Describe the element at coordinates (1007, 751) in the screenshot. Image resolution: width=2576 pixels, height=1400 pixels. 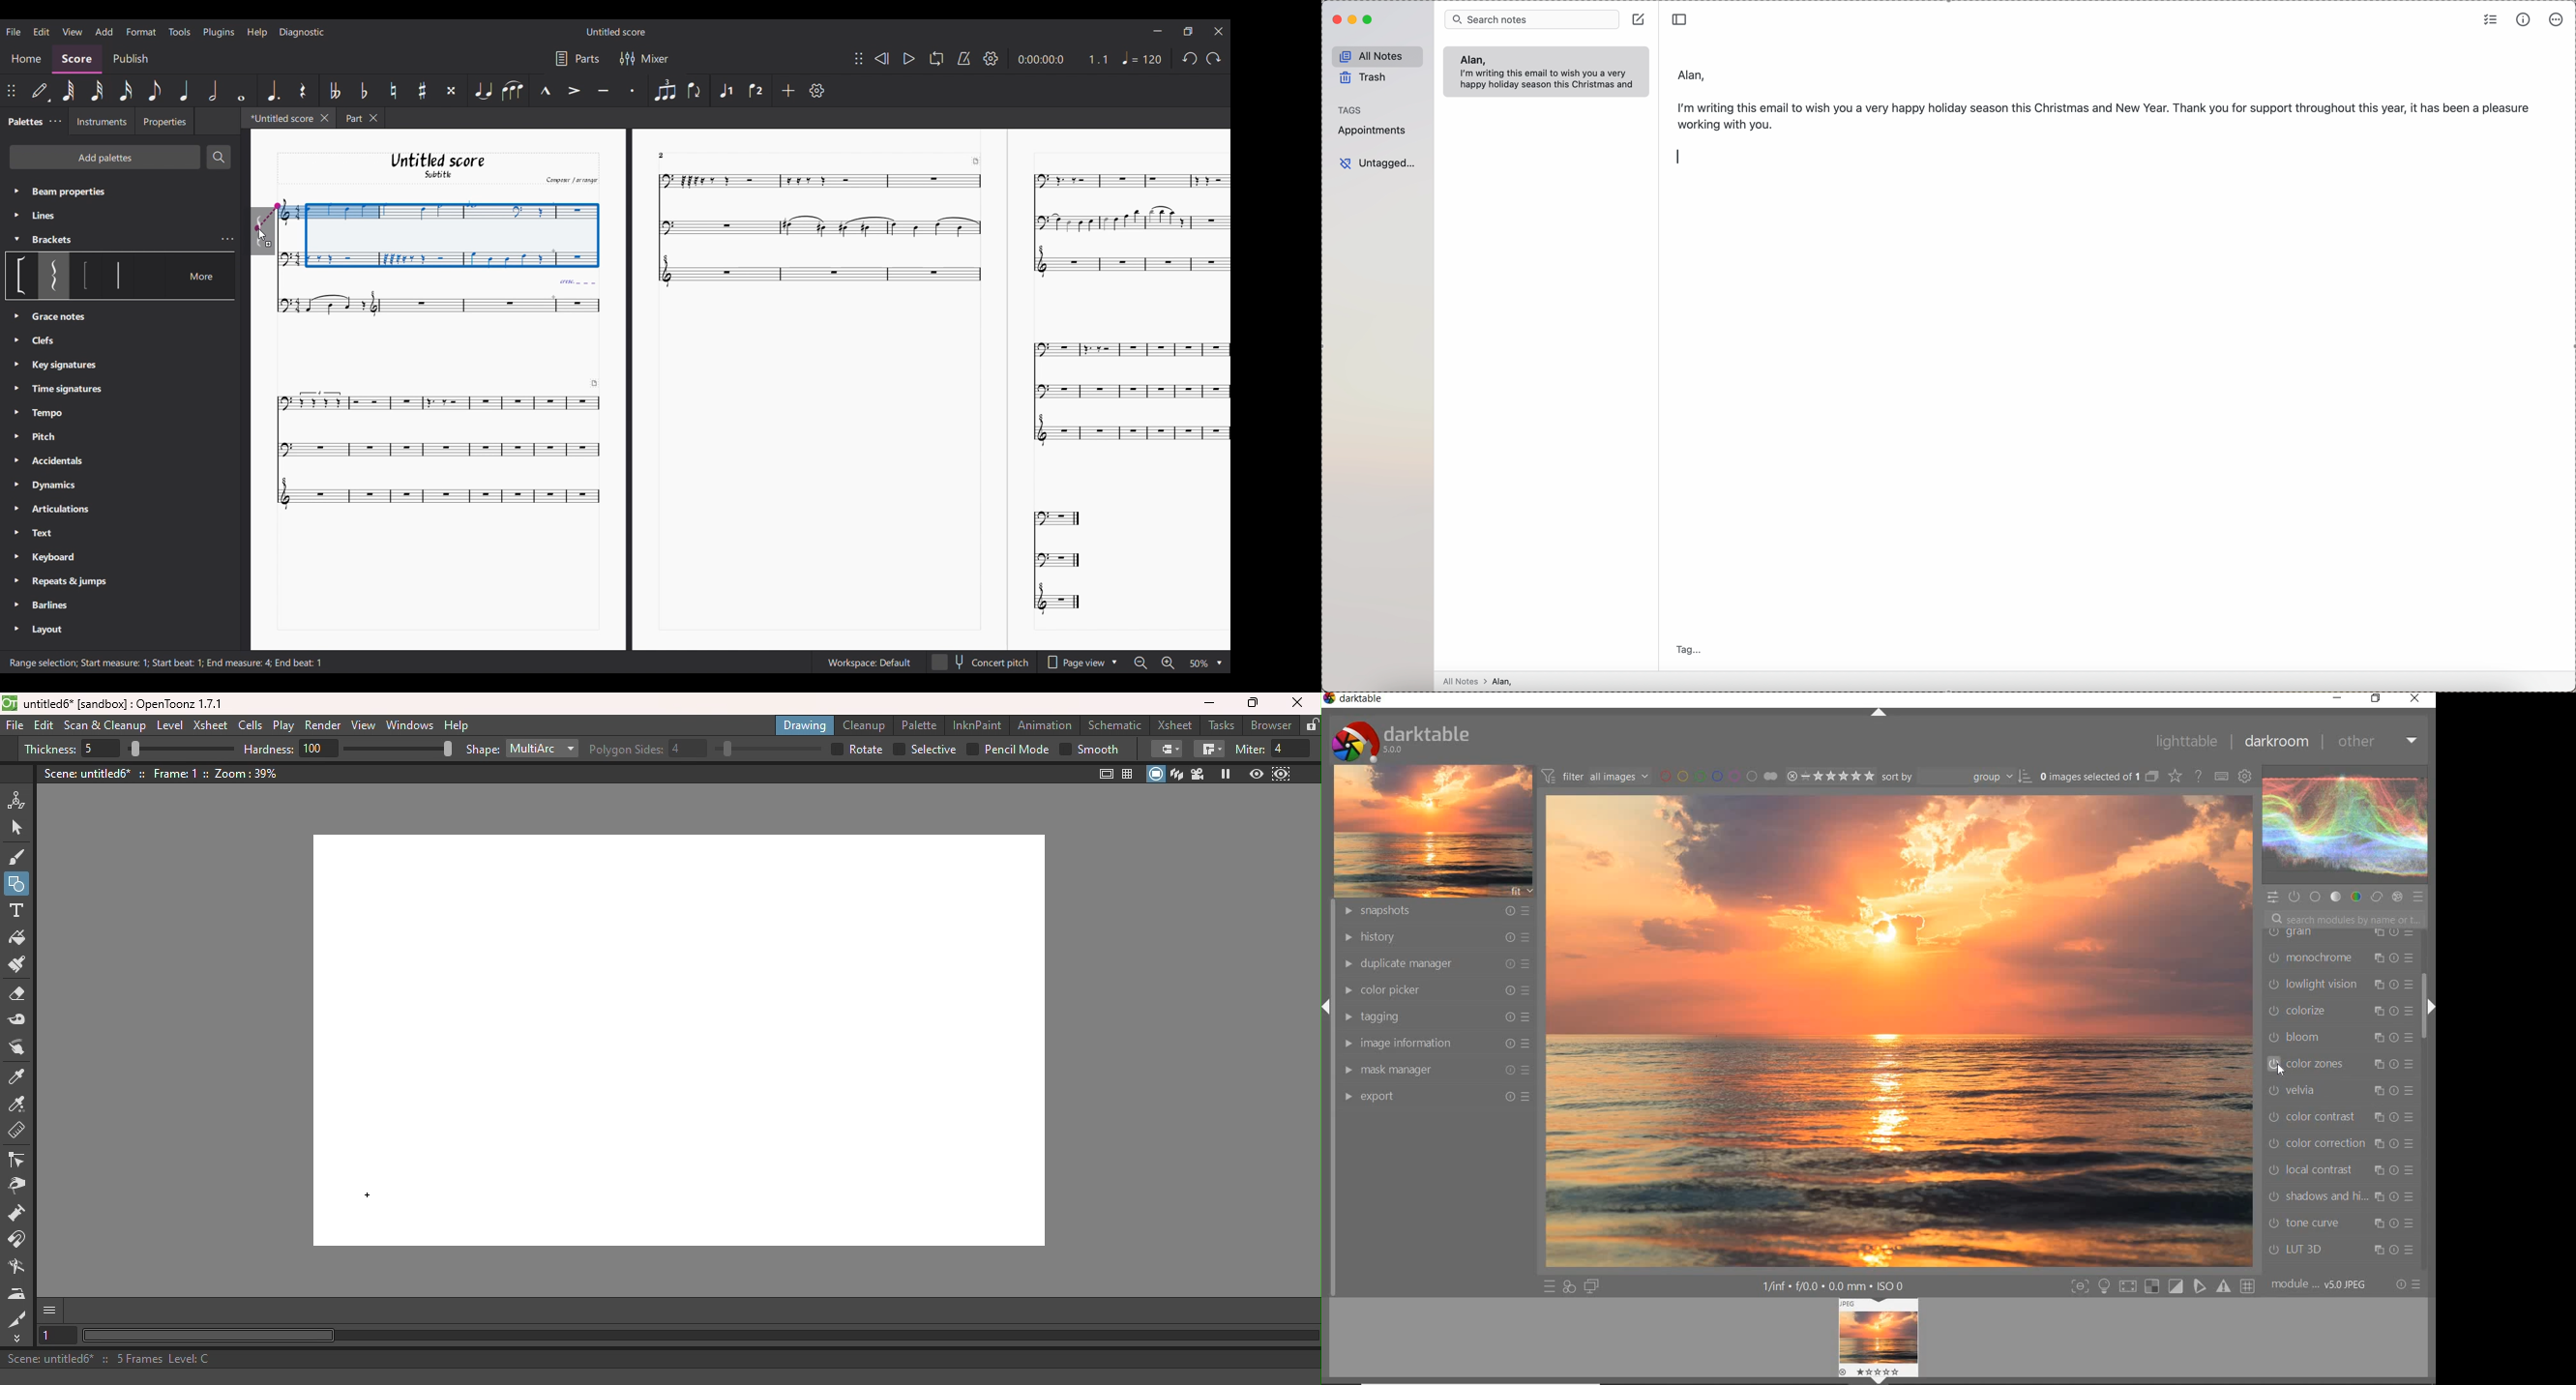
I see `Pencil mode` at that location.